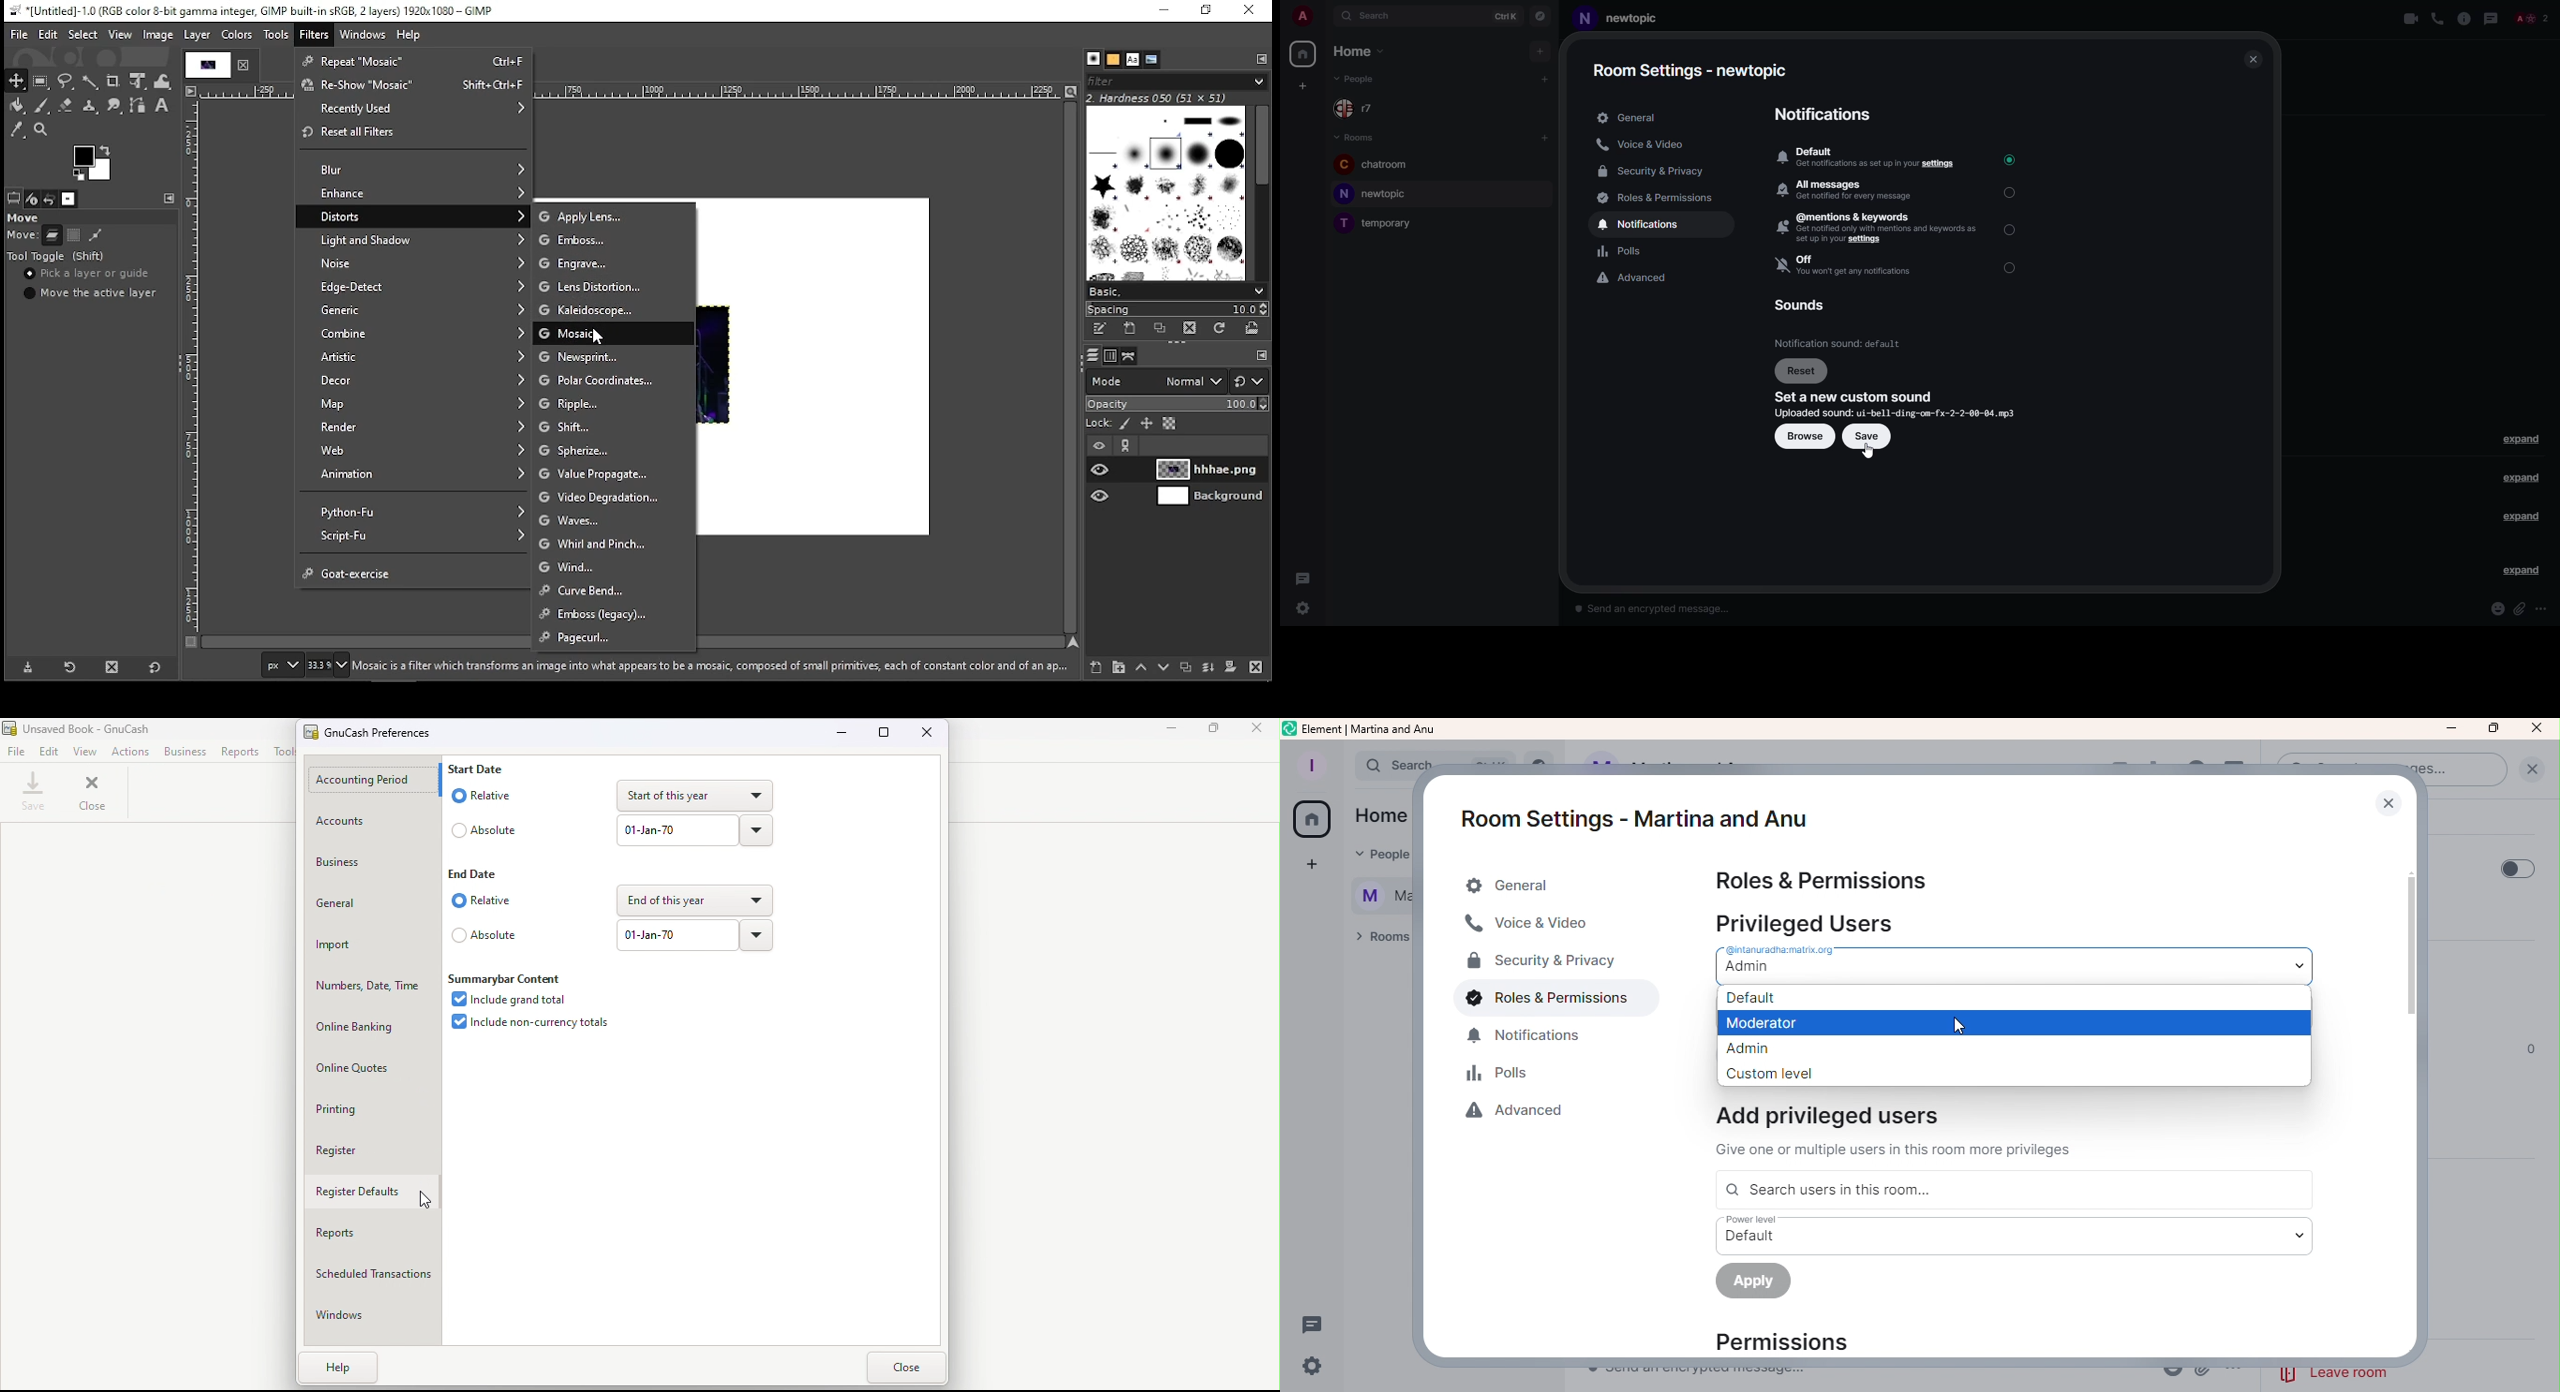 The height and width of the screenshot is (1400, 2576). Describe the element at coordinates (1840, 343) in the screenshot. I see `sound` at that location.